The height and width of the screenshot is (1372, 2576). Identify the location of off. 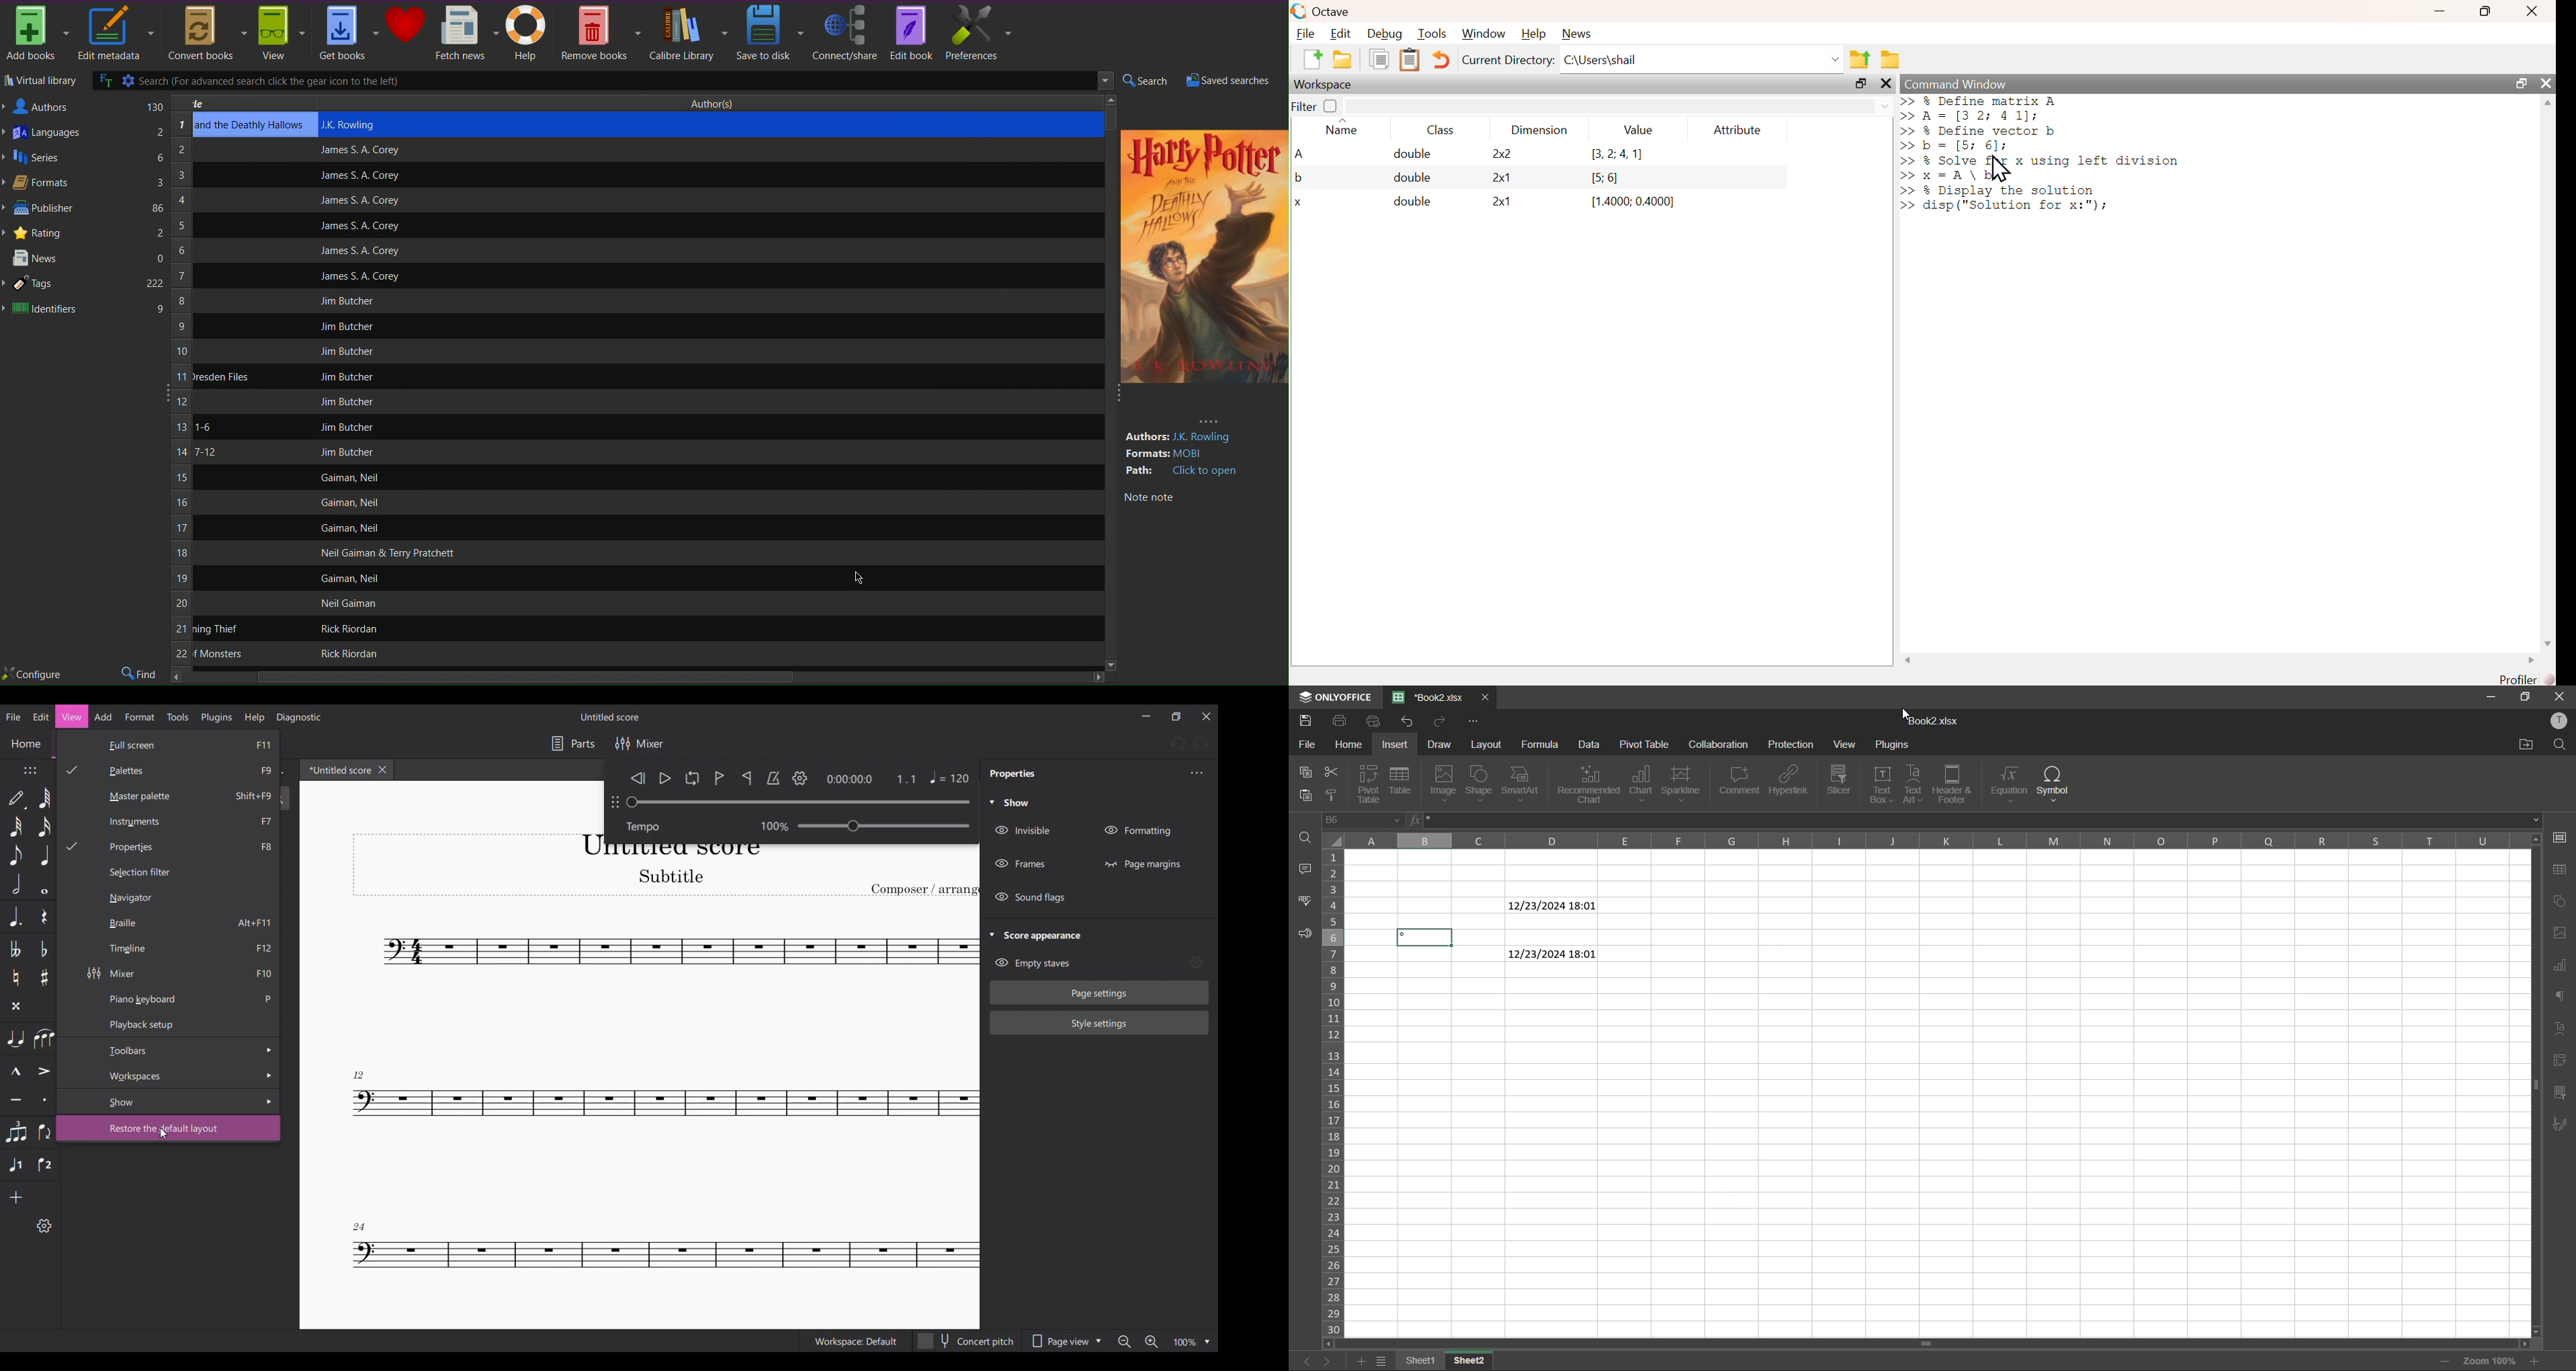
(1330, 106).